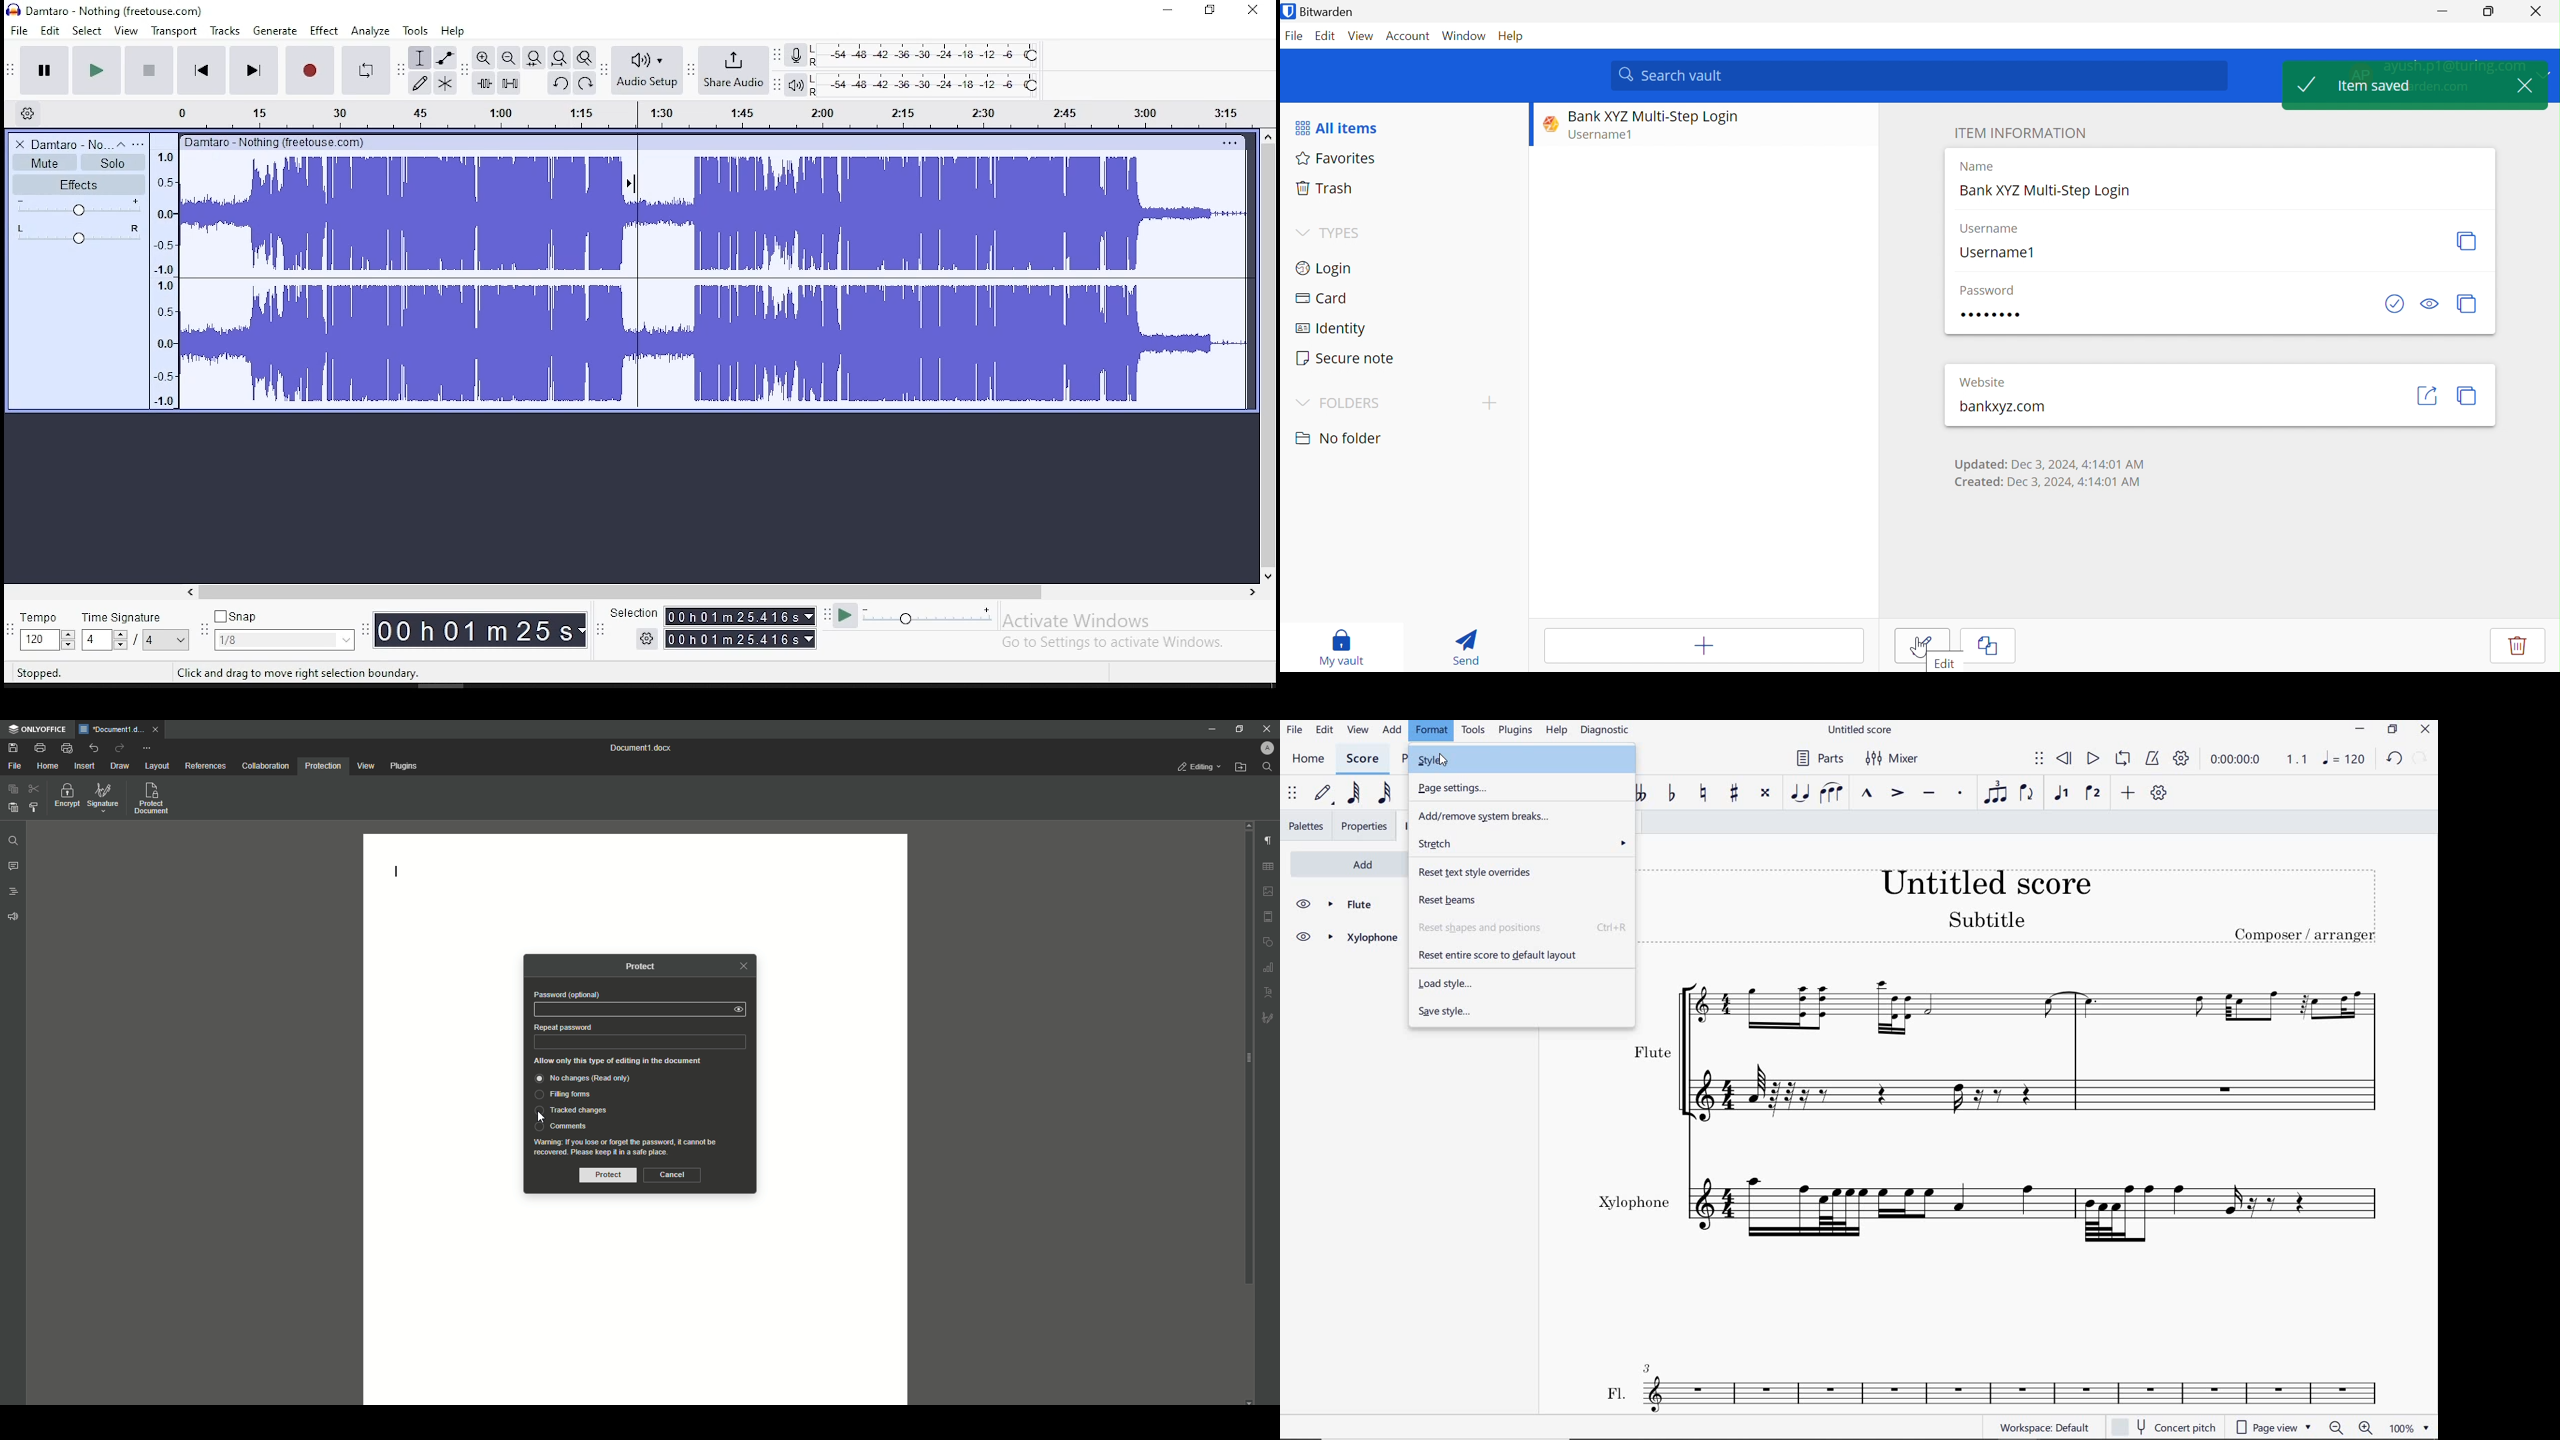 This screenshot has width=2576, height=1456. I want to click on TENUTO, so click(1932, 794).